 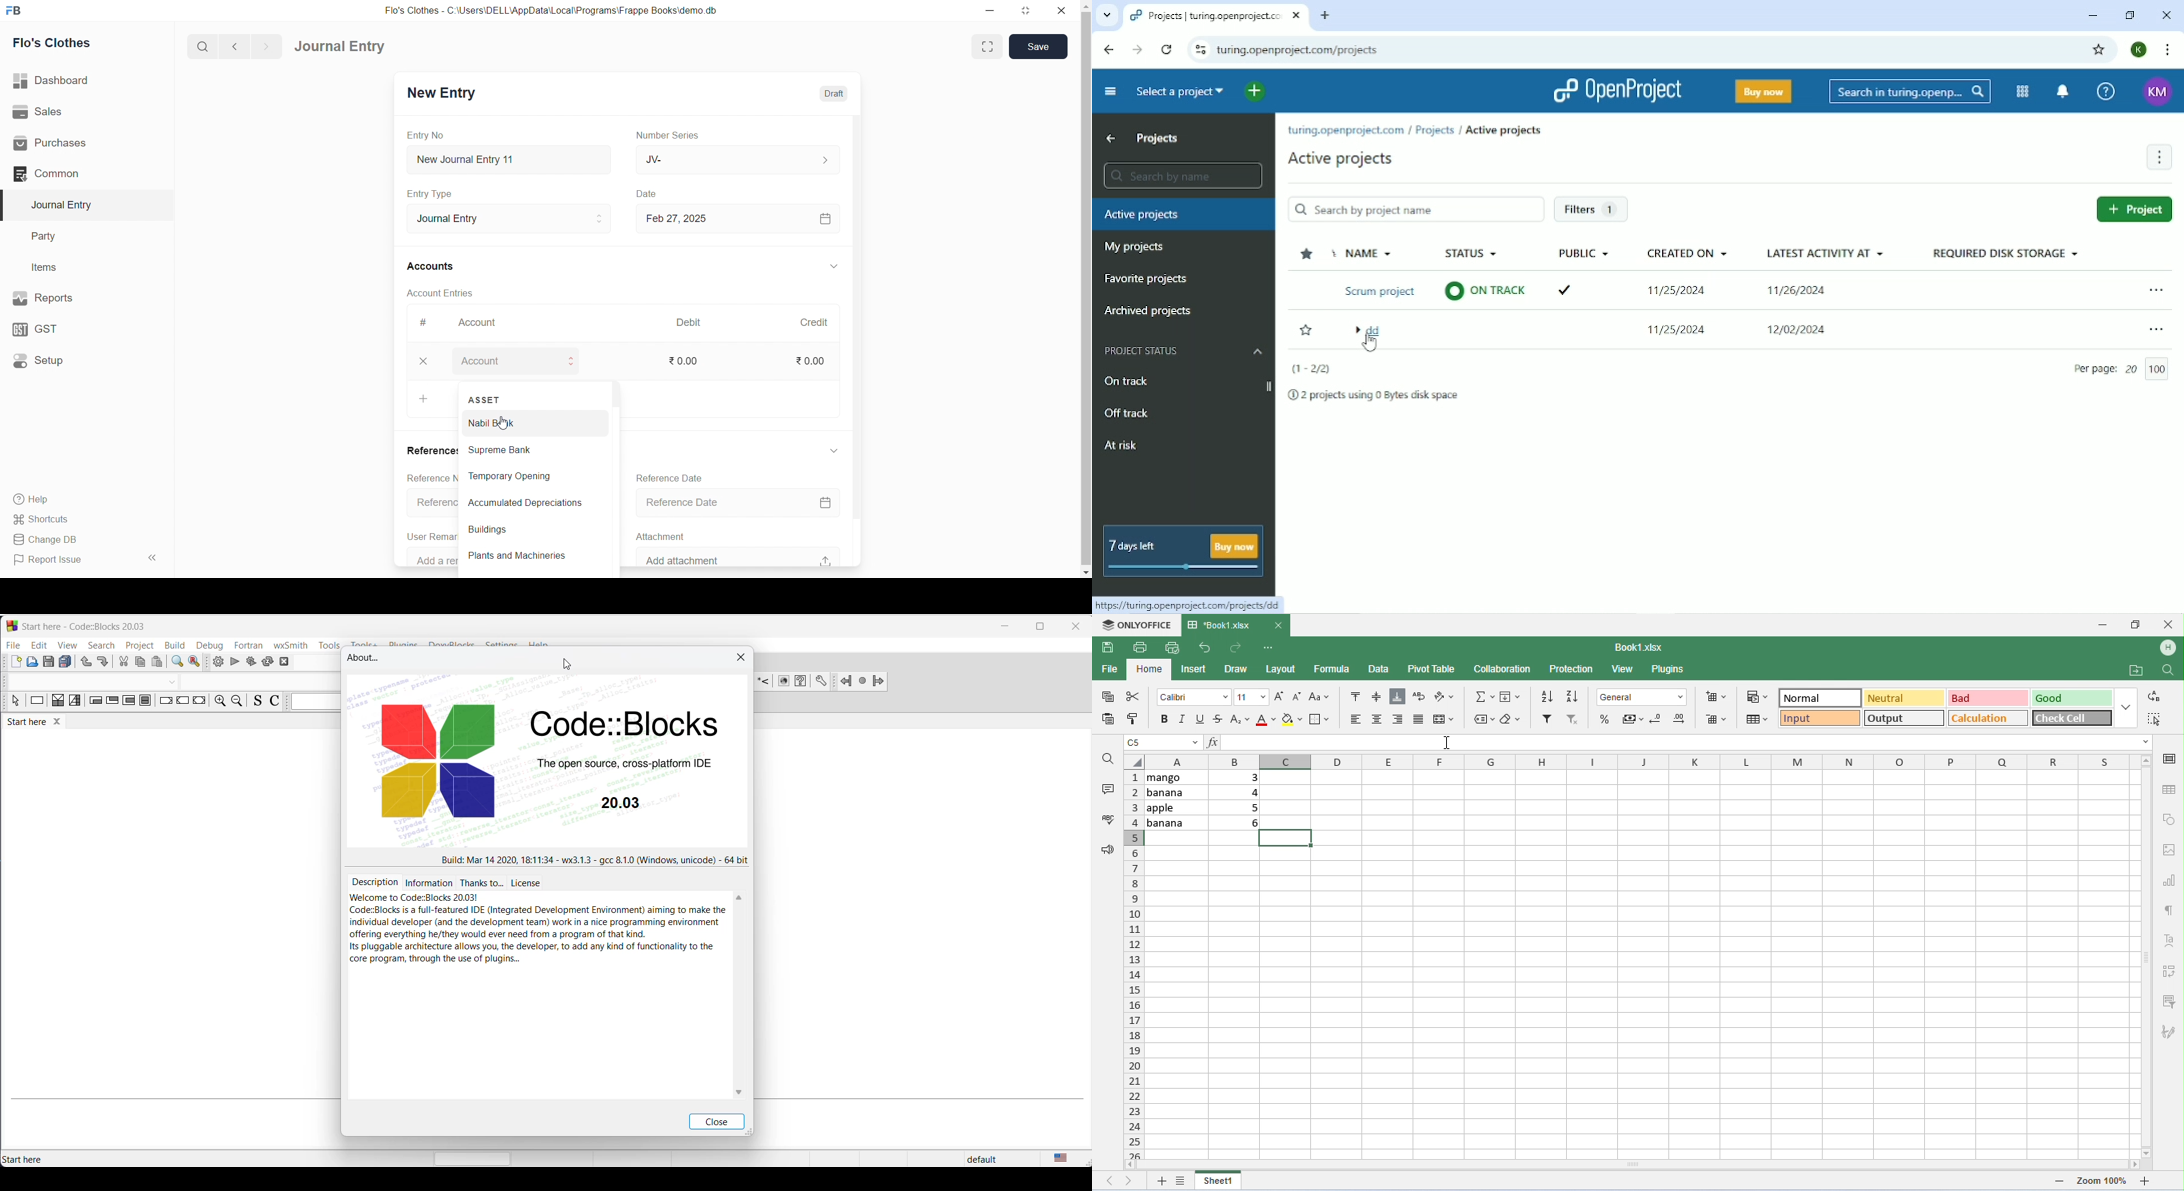 What do you see at coordinates (525, 559) in the screenshot?
I see `Plants and Machineries` at bounding box center [525, 559].